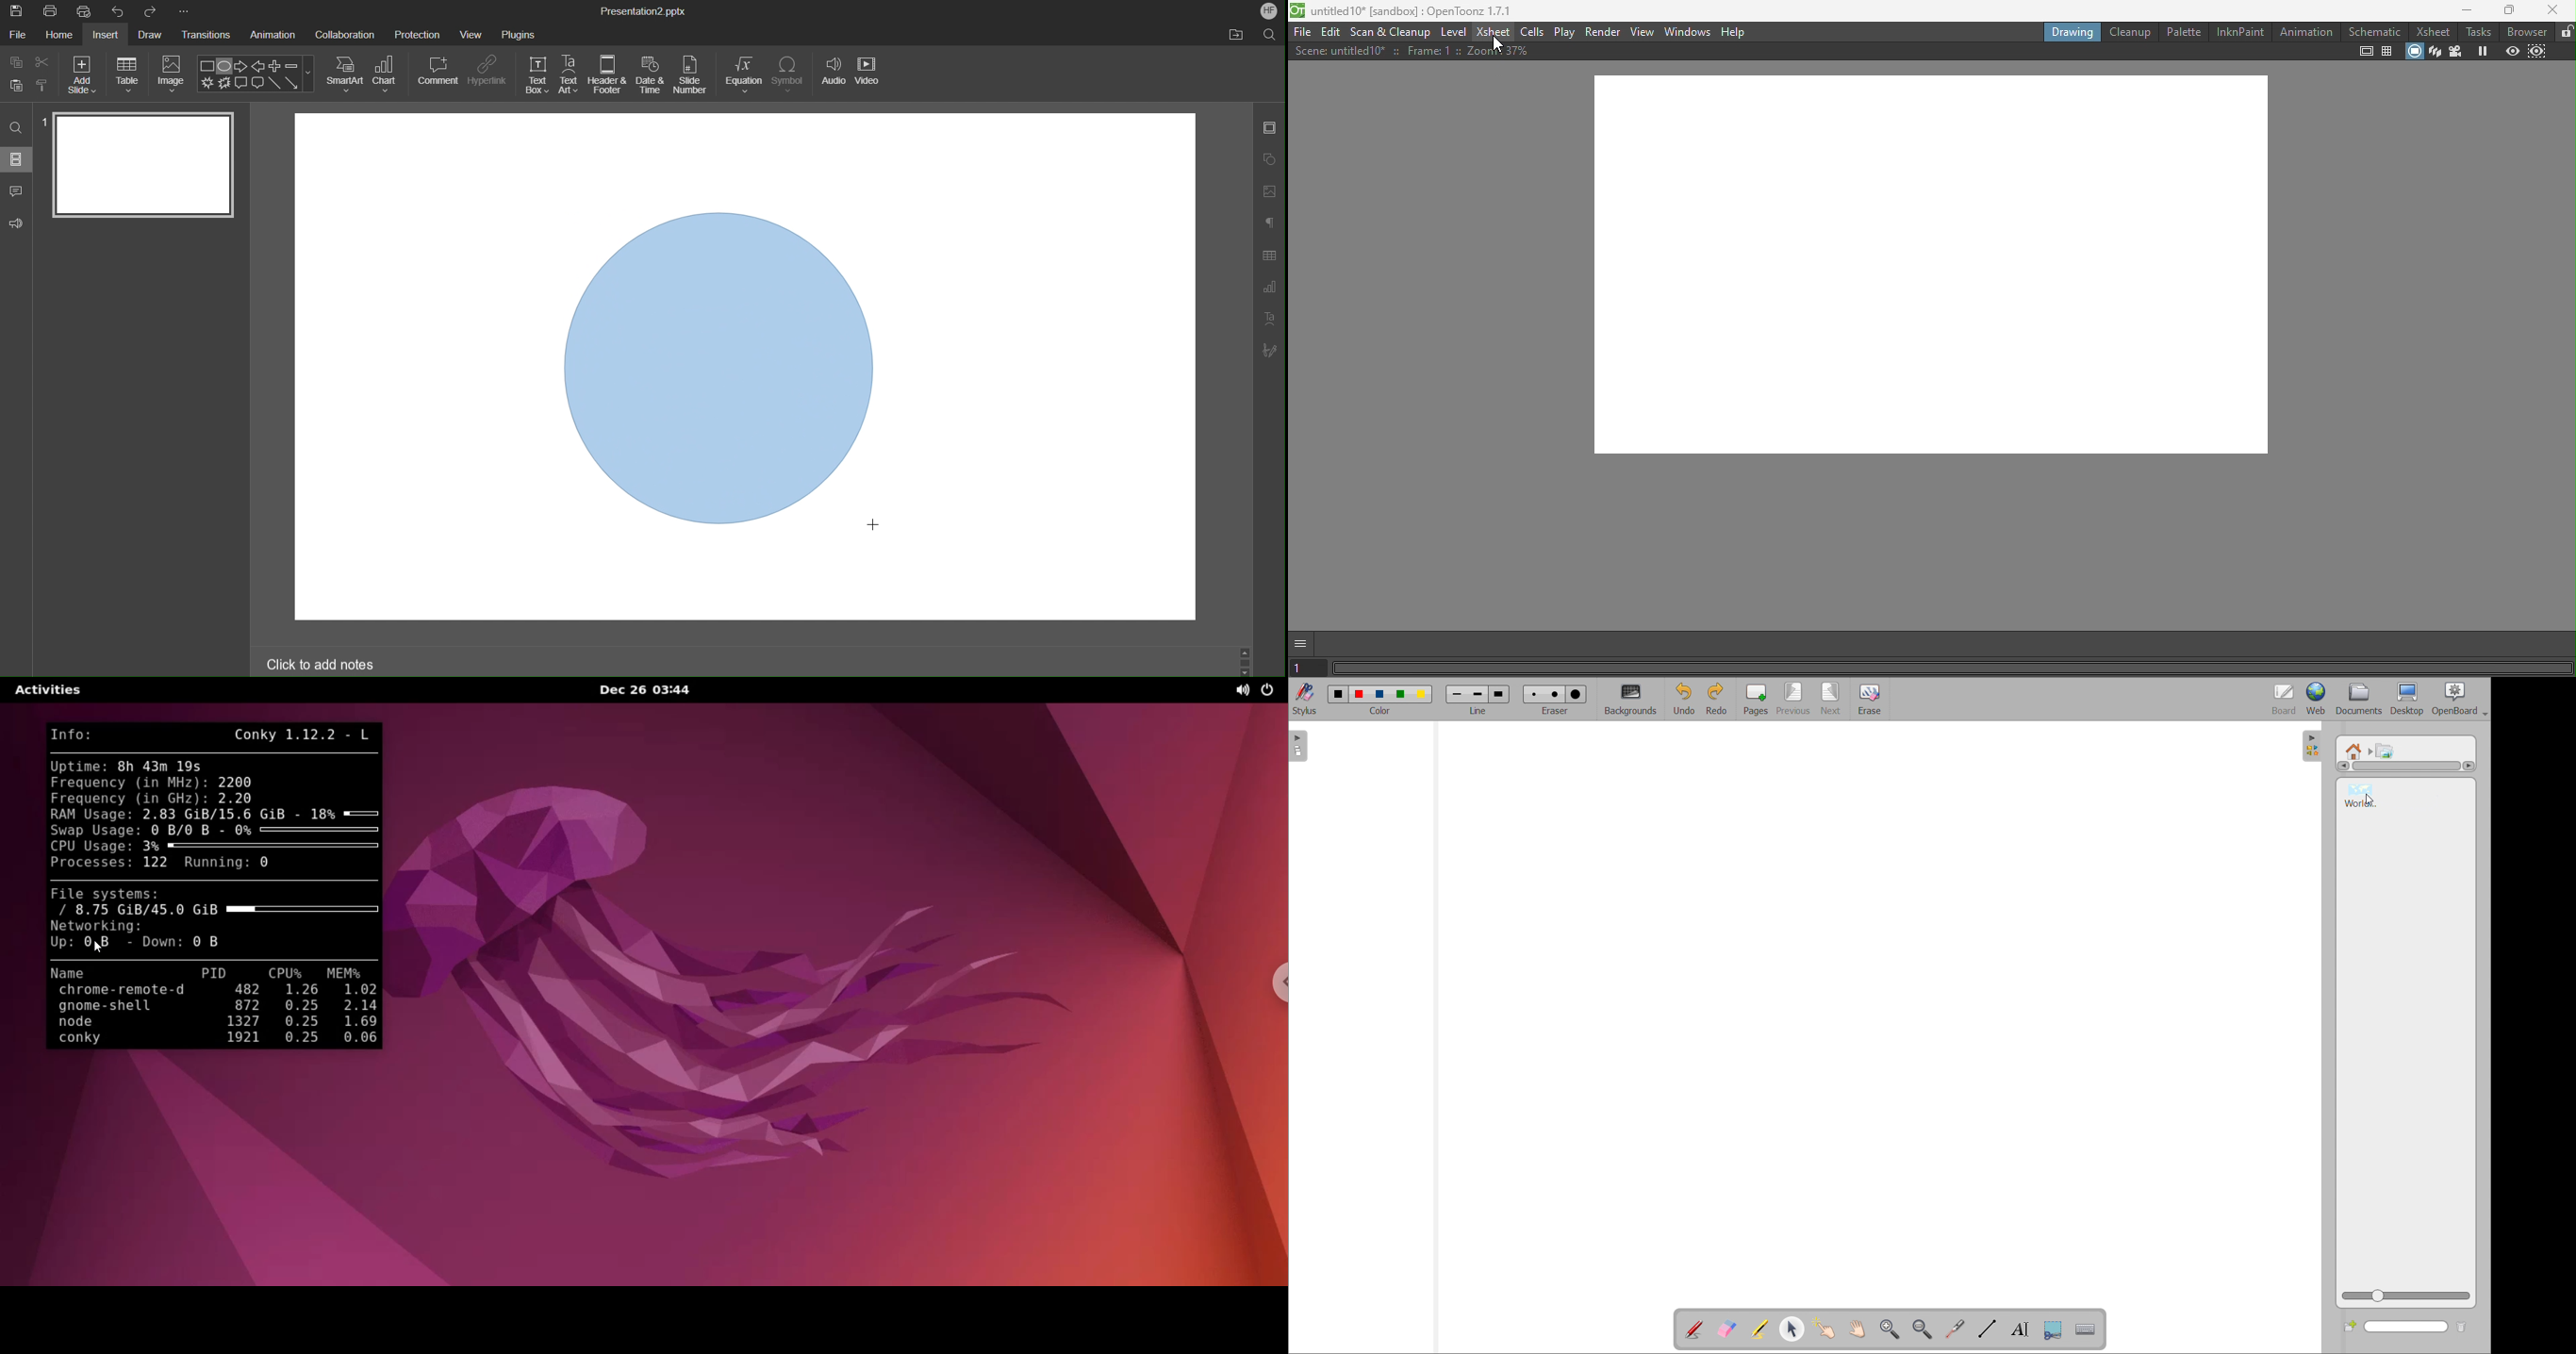 The height and width of the screenshot is (1372, 2576). What do you see at coordinates (1271, 190) in the screenshot?
I see `Image Settings` at bounding box center [1271, 190].